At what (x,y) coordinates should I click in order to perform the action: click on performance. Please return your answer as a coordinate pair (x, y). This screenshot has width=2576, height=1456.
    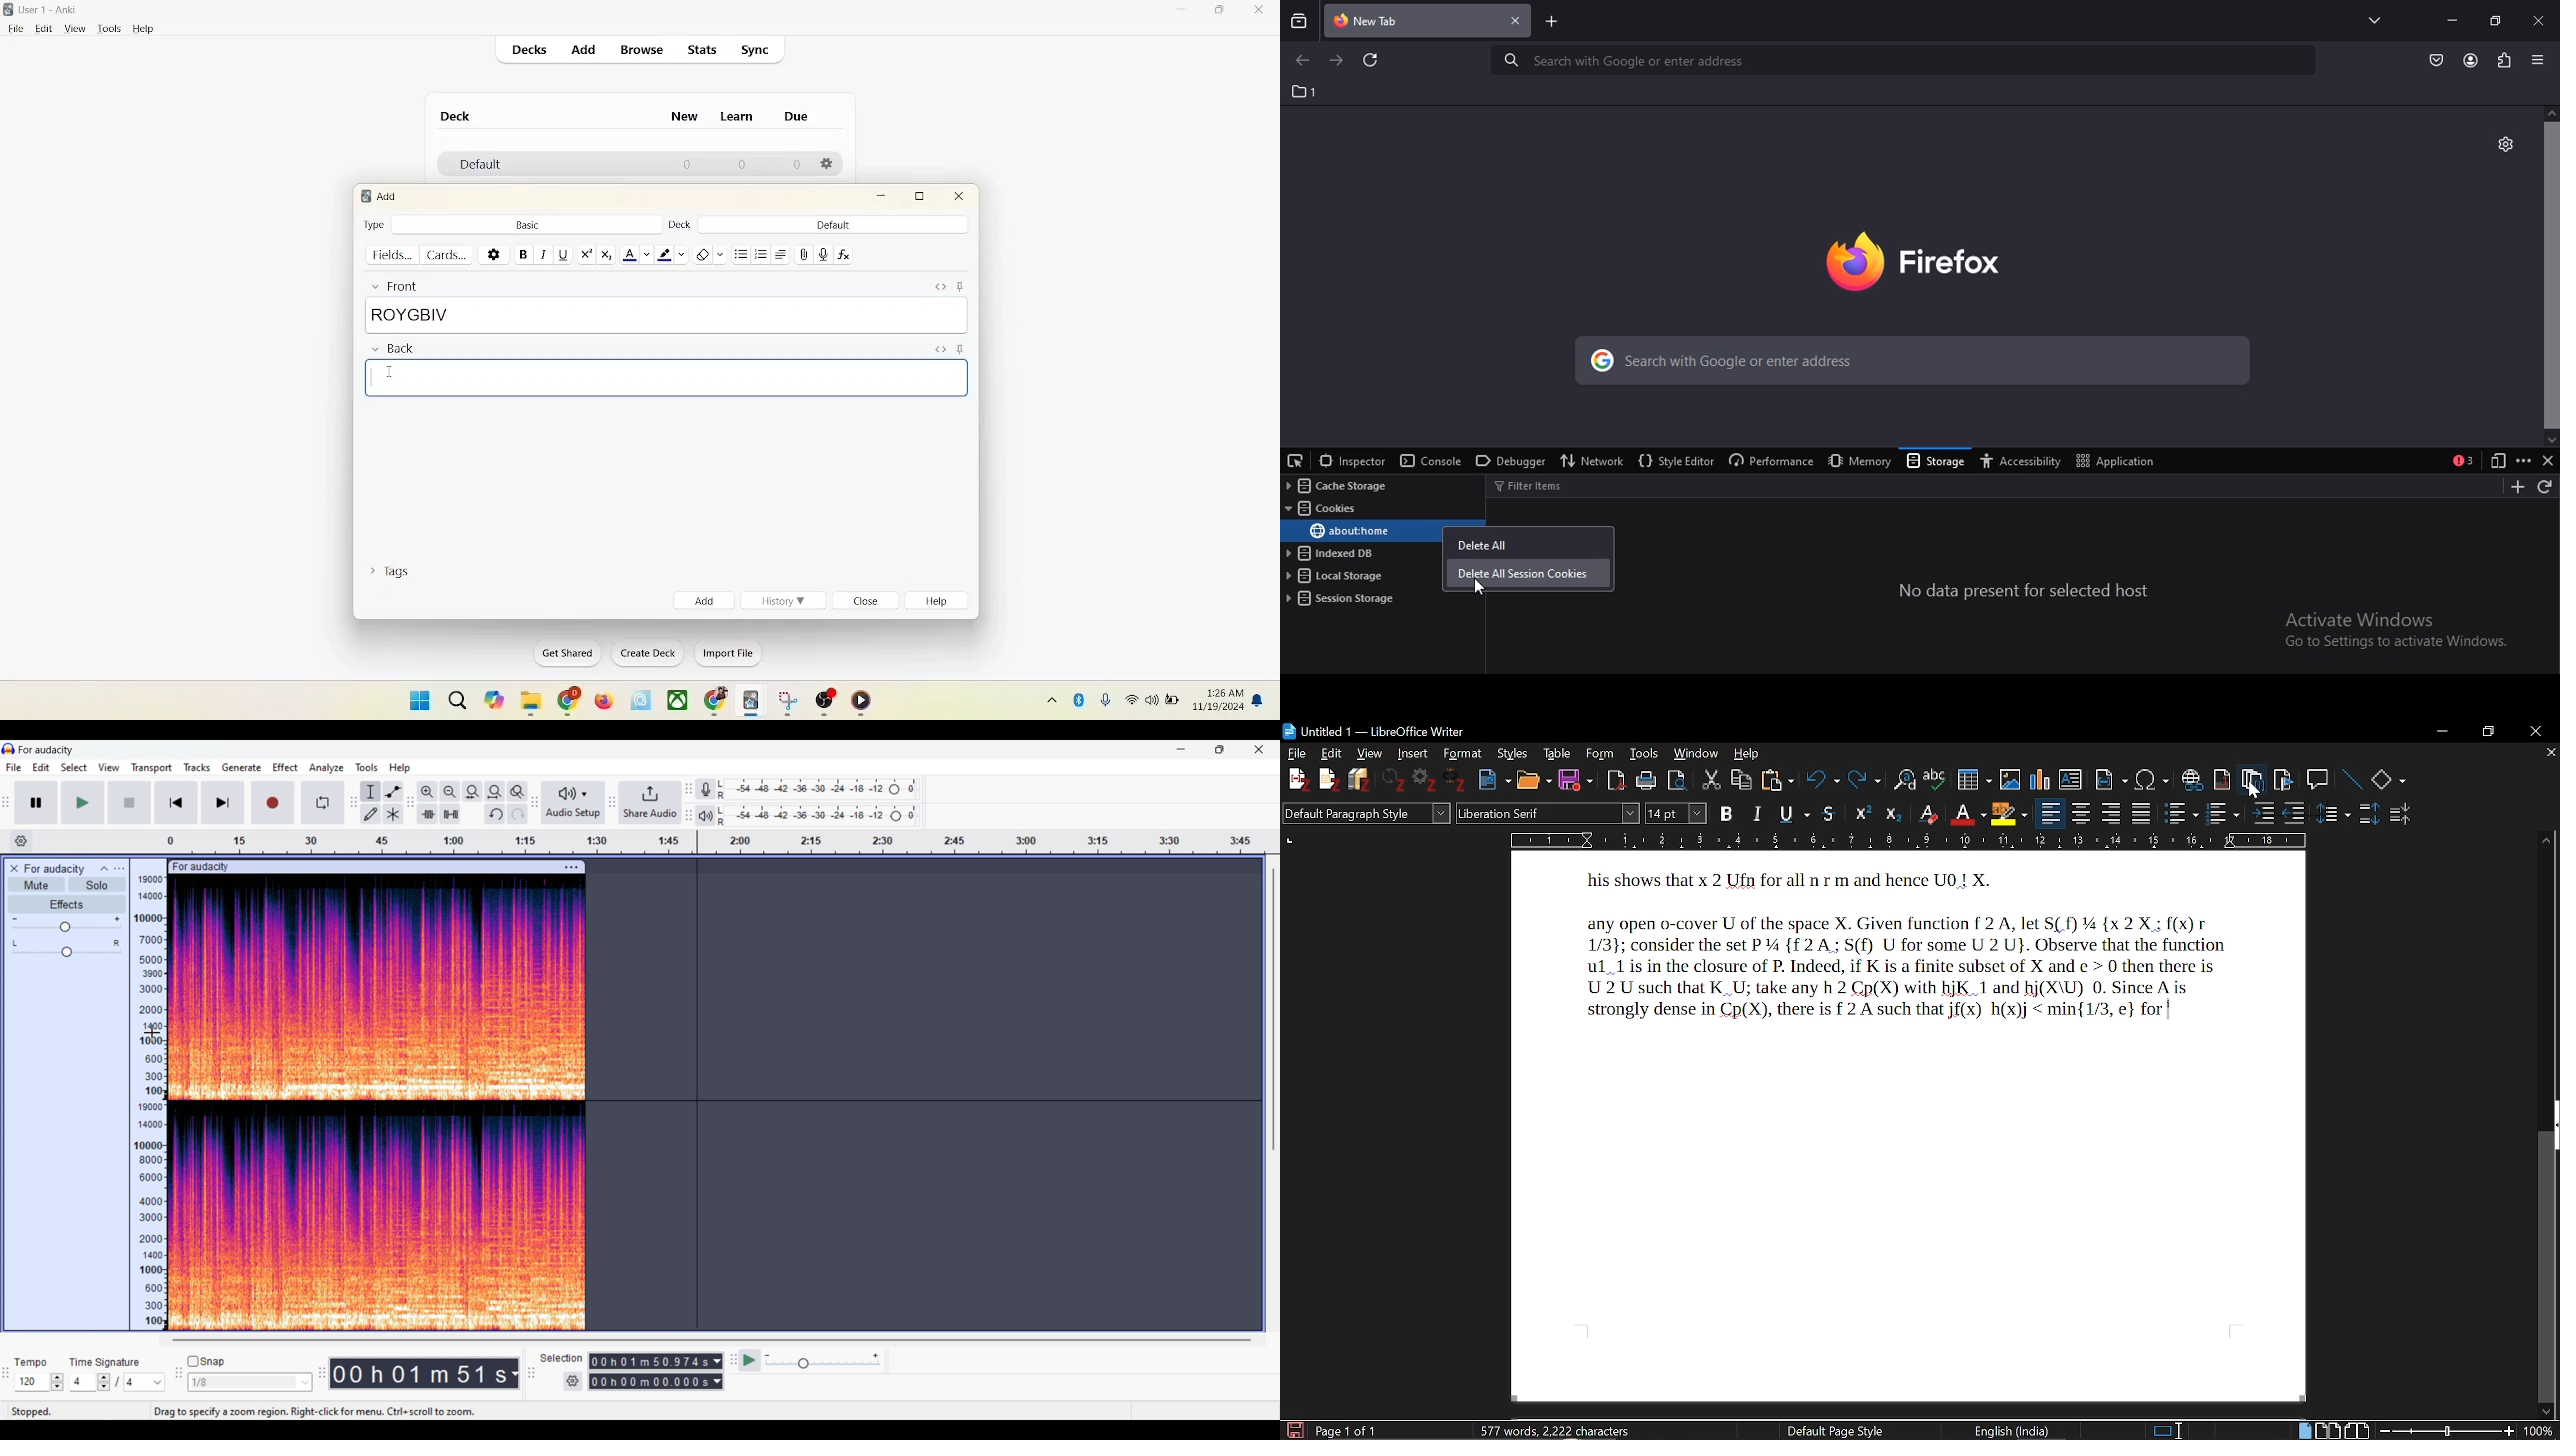
    Looking at the image, I should click on (1768, 462).